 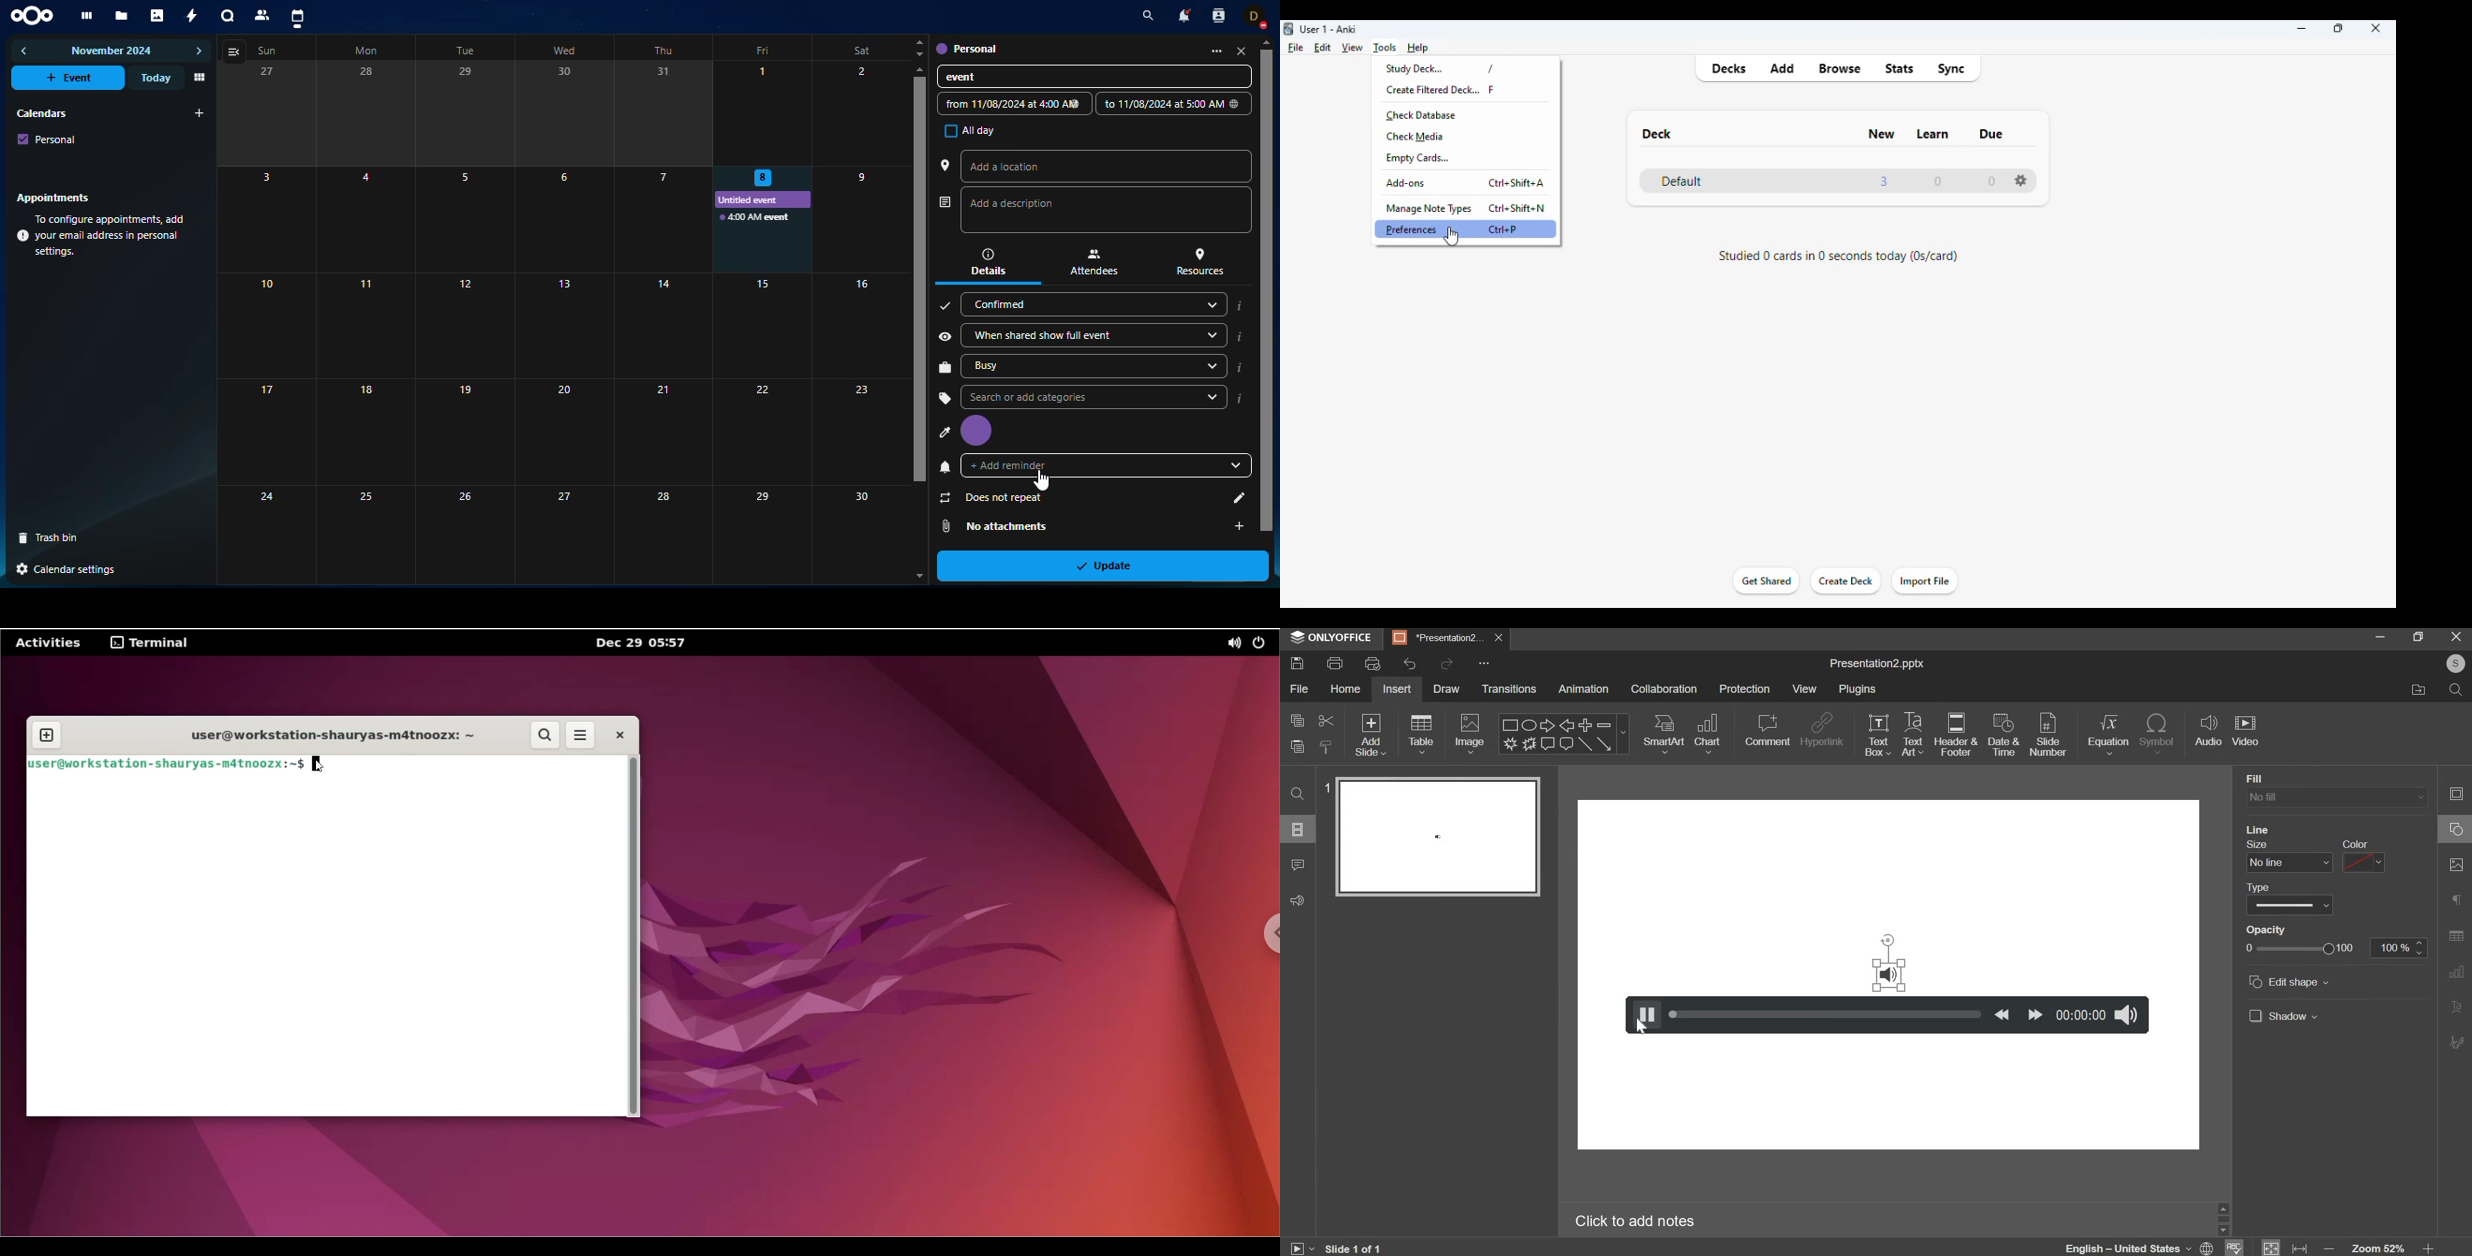 I want to click on 21, so click(x=662, y=431).